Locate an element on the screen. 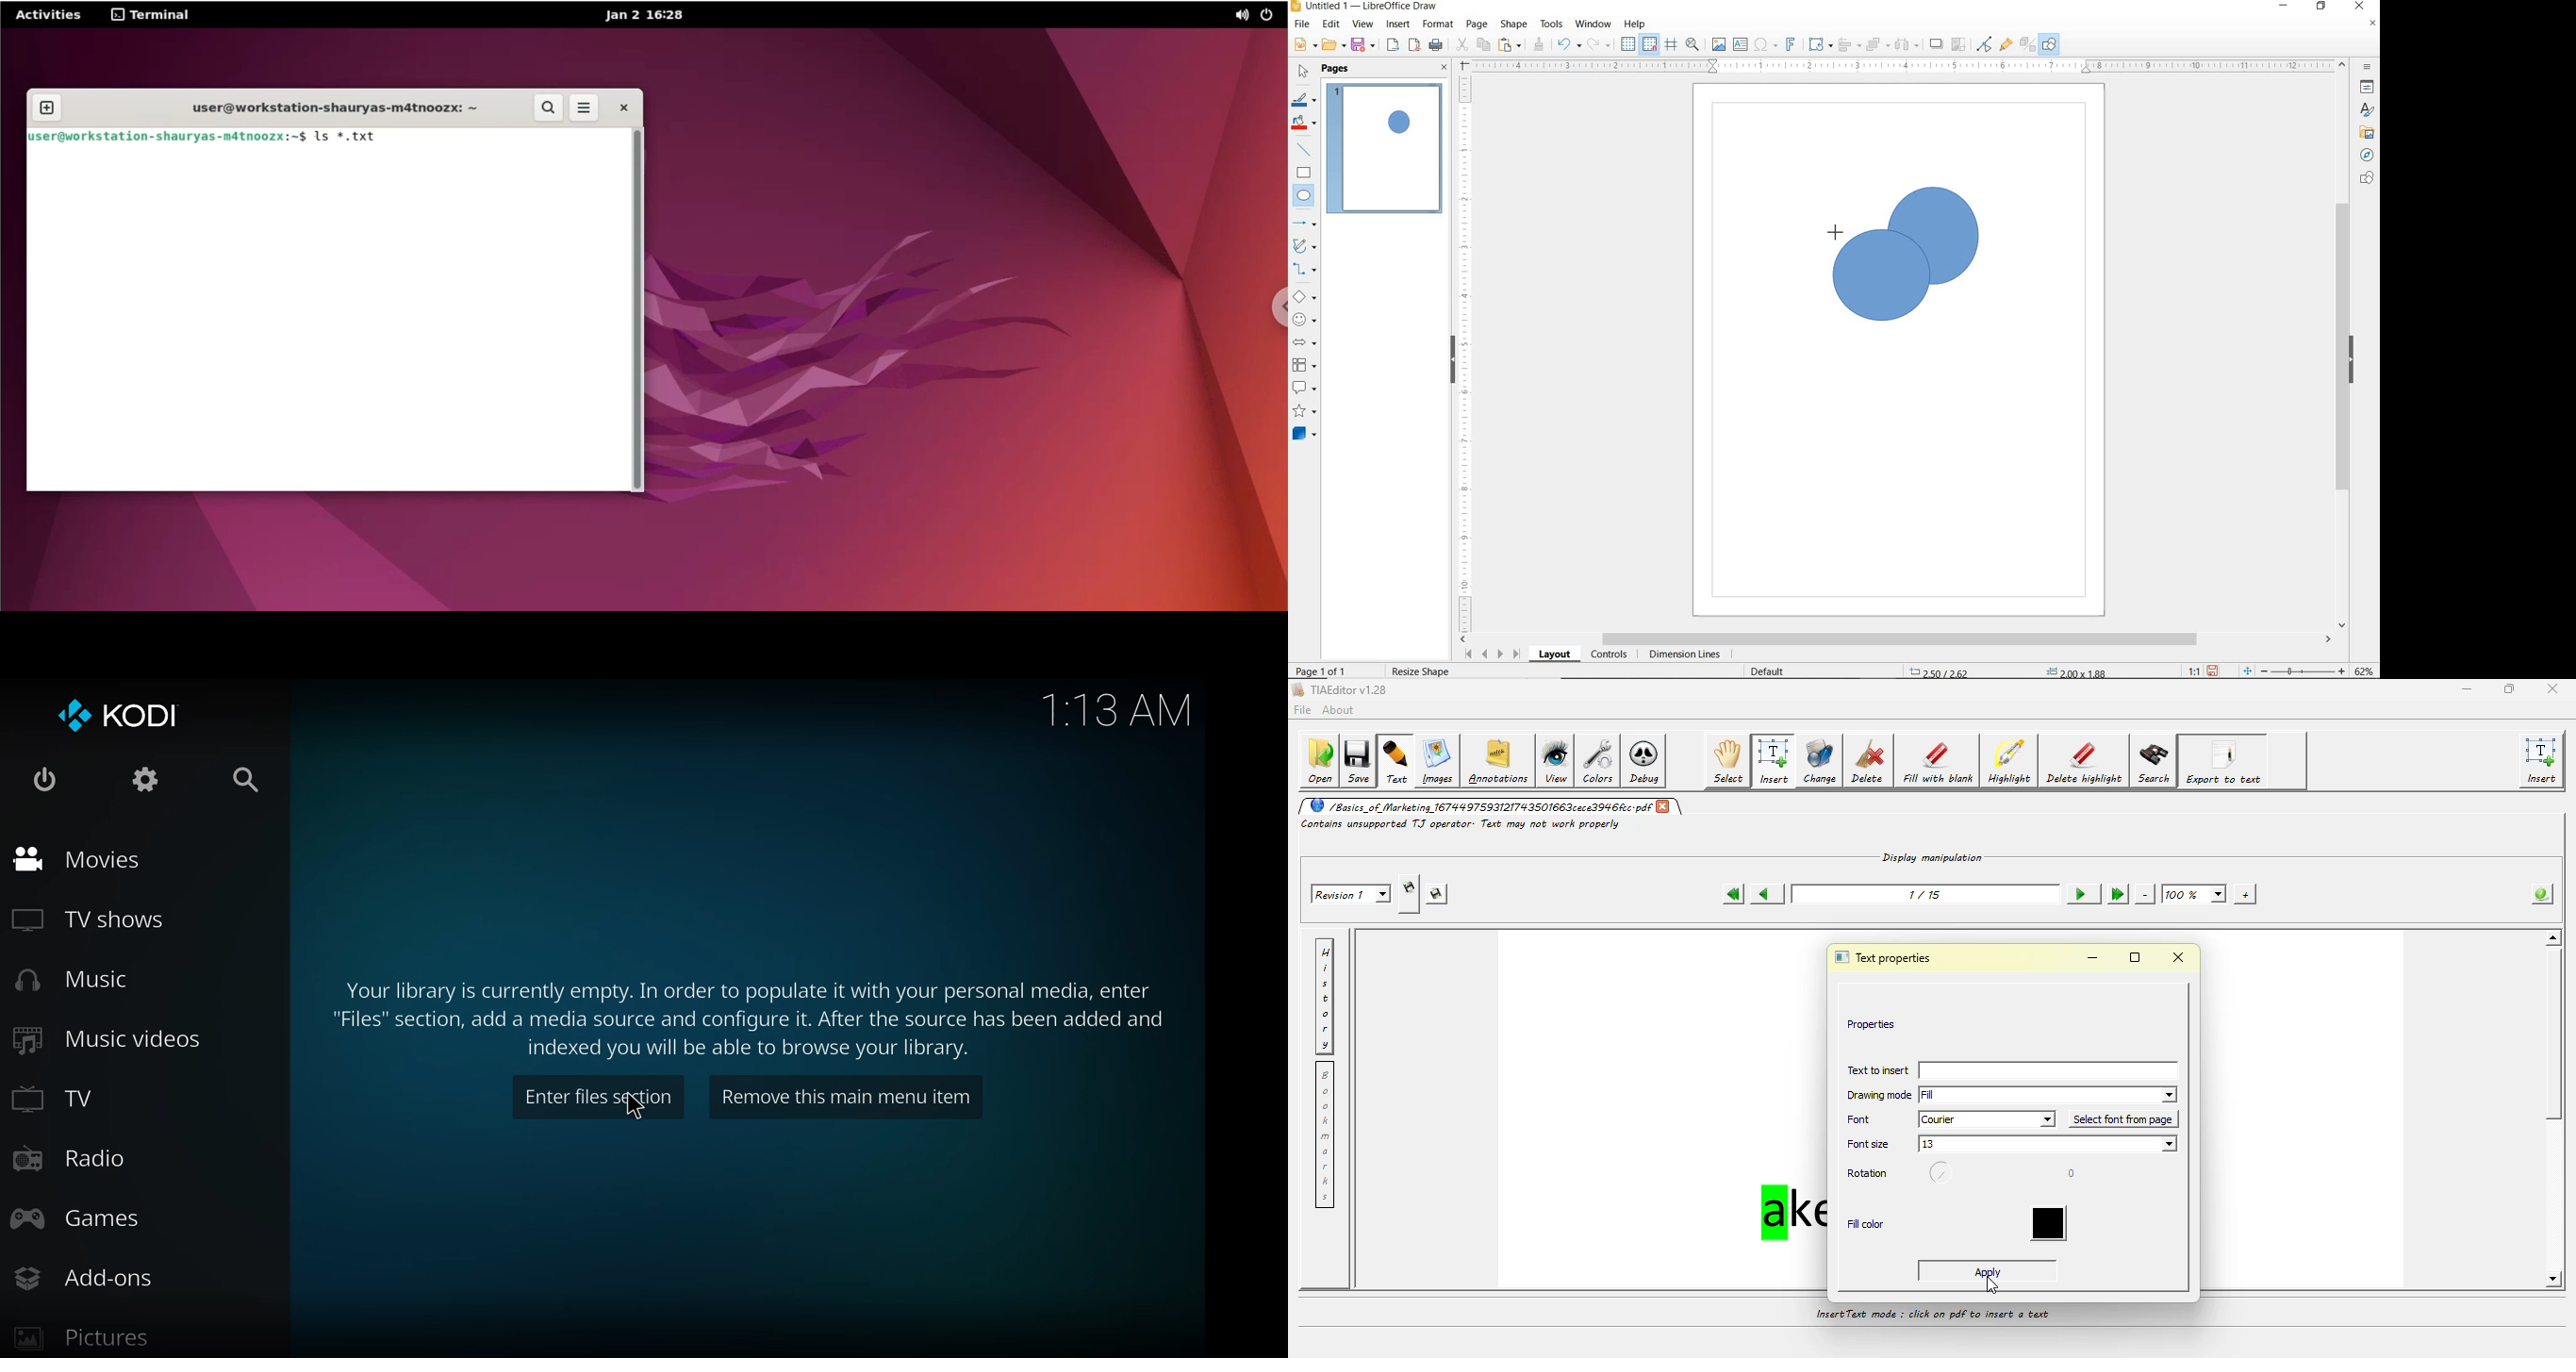 This screenshot has height=1372, width=2576. ZOOM FACTOR is located at coordinates (2365, 669).